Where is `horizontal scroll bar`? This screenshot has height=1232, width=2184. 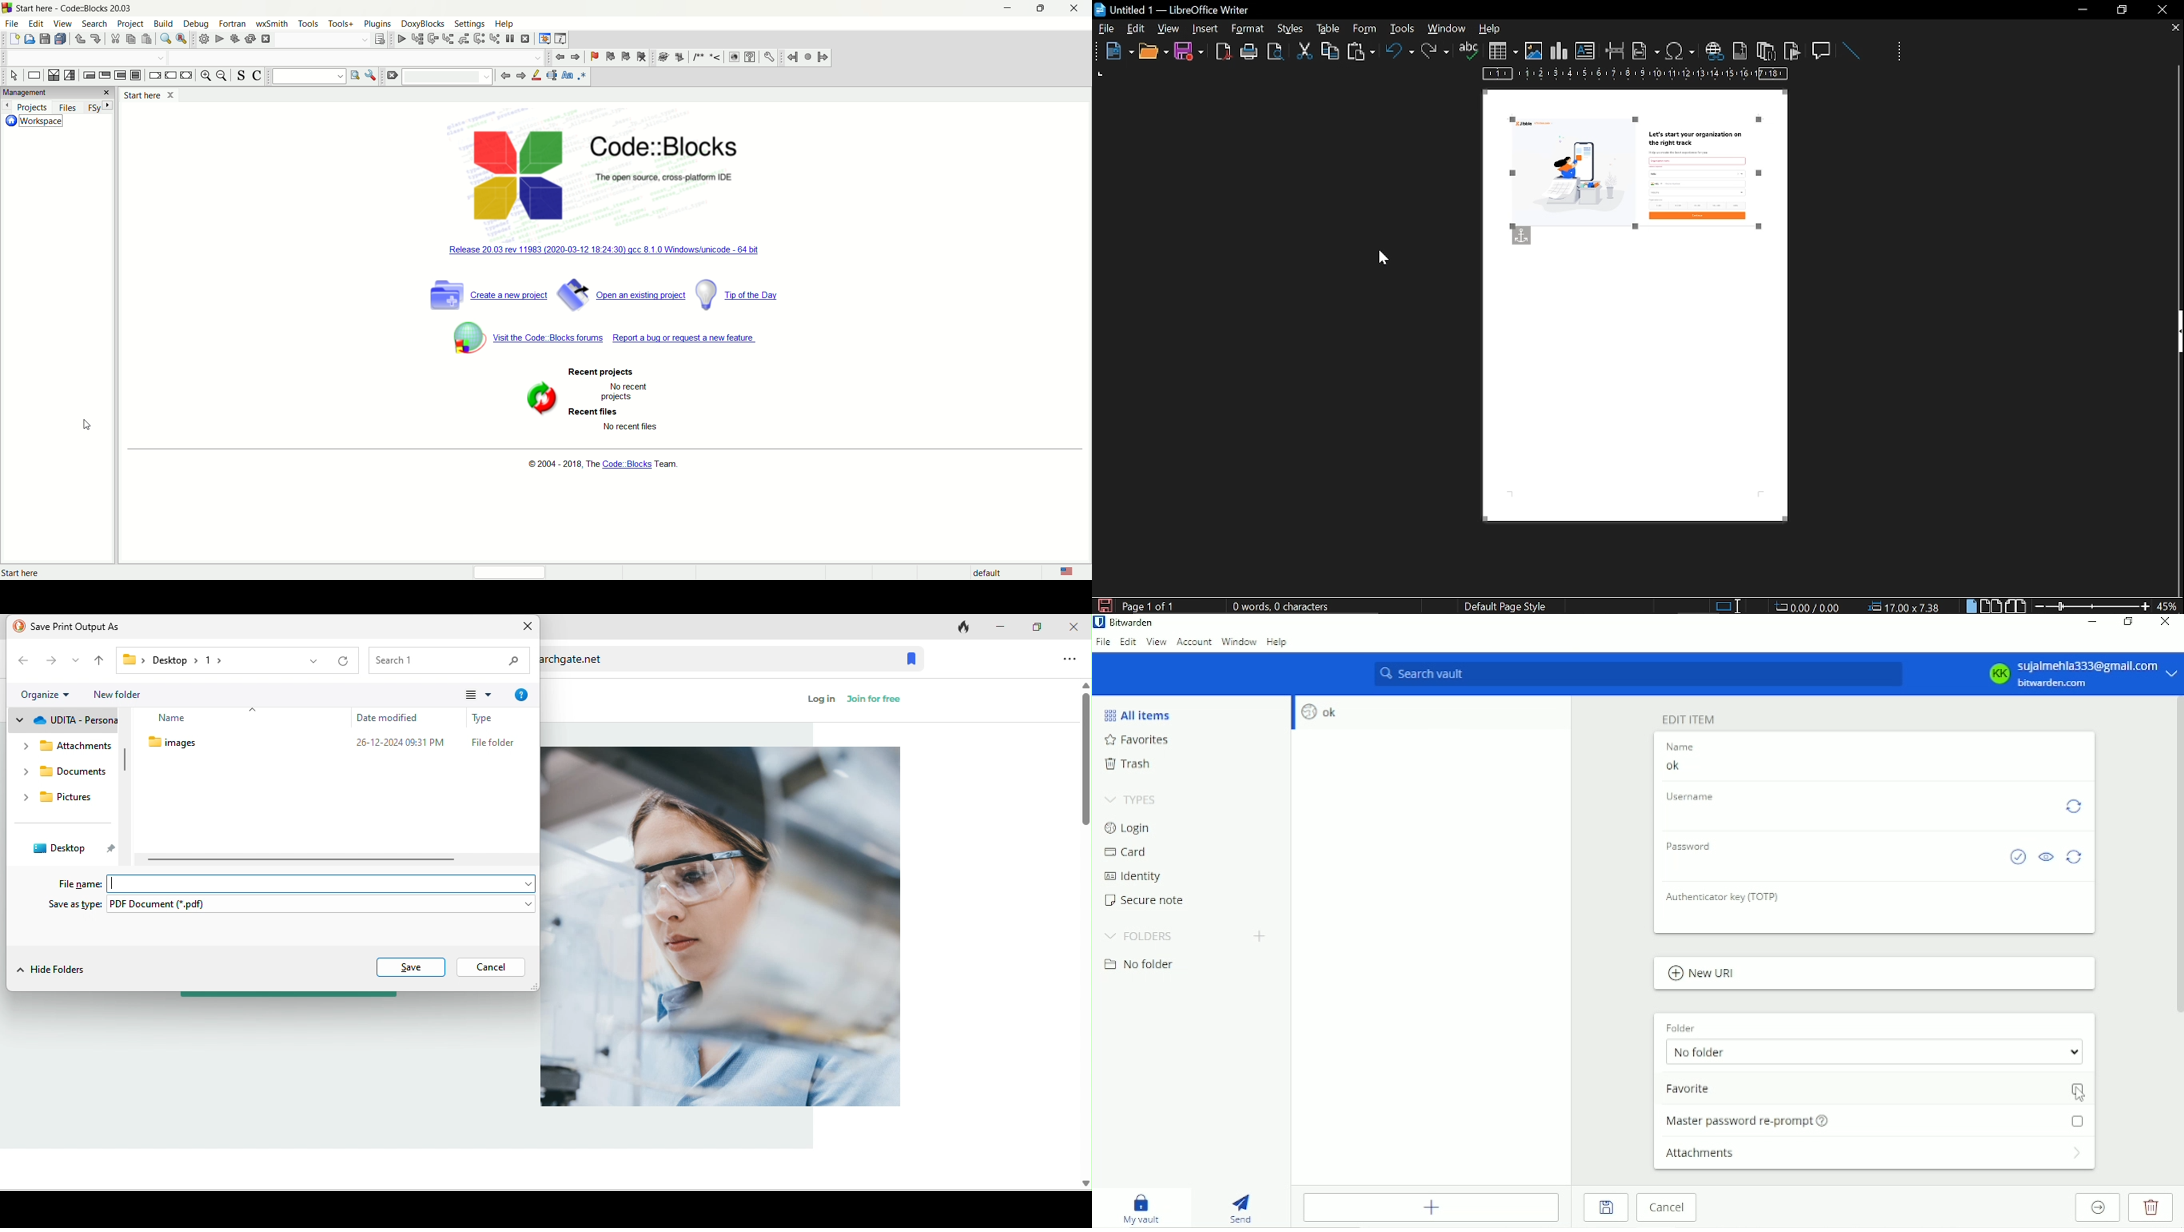
horizontal scroll bar is located at coordinates (301, 859).